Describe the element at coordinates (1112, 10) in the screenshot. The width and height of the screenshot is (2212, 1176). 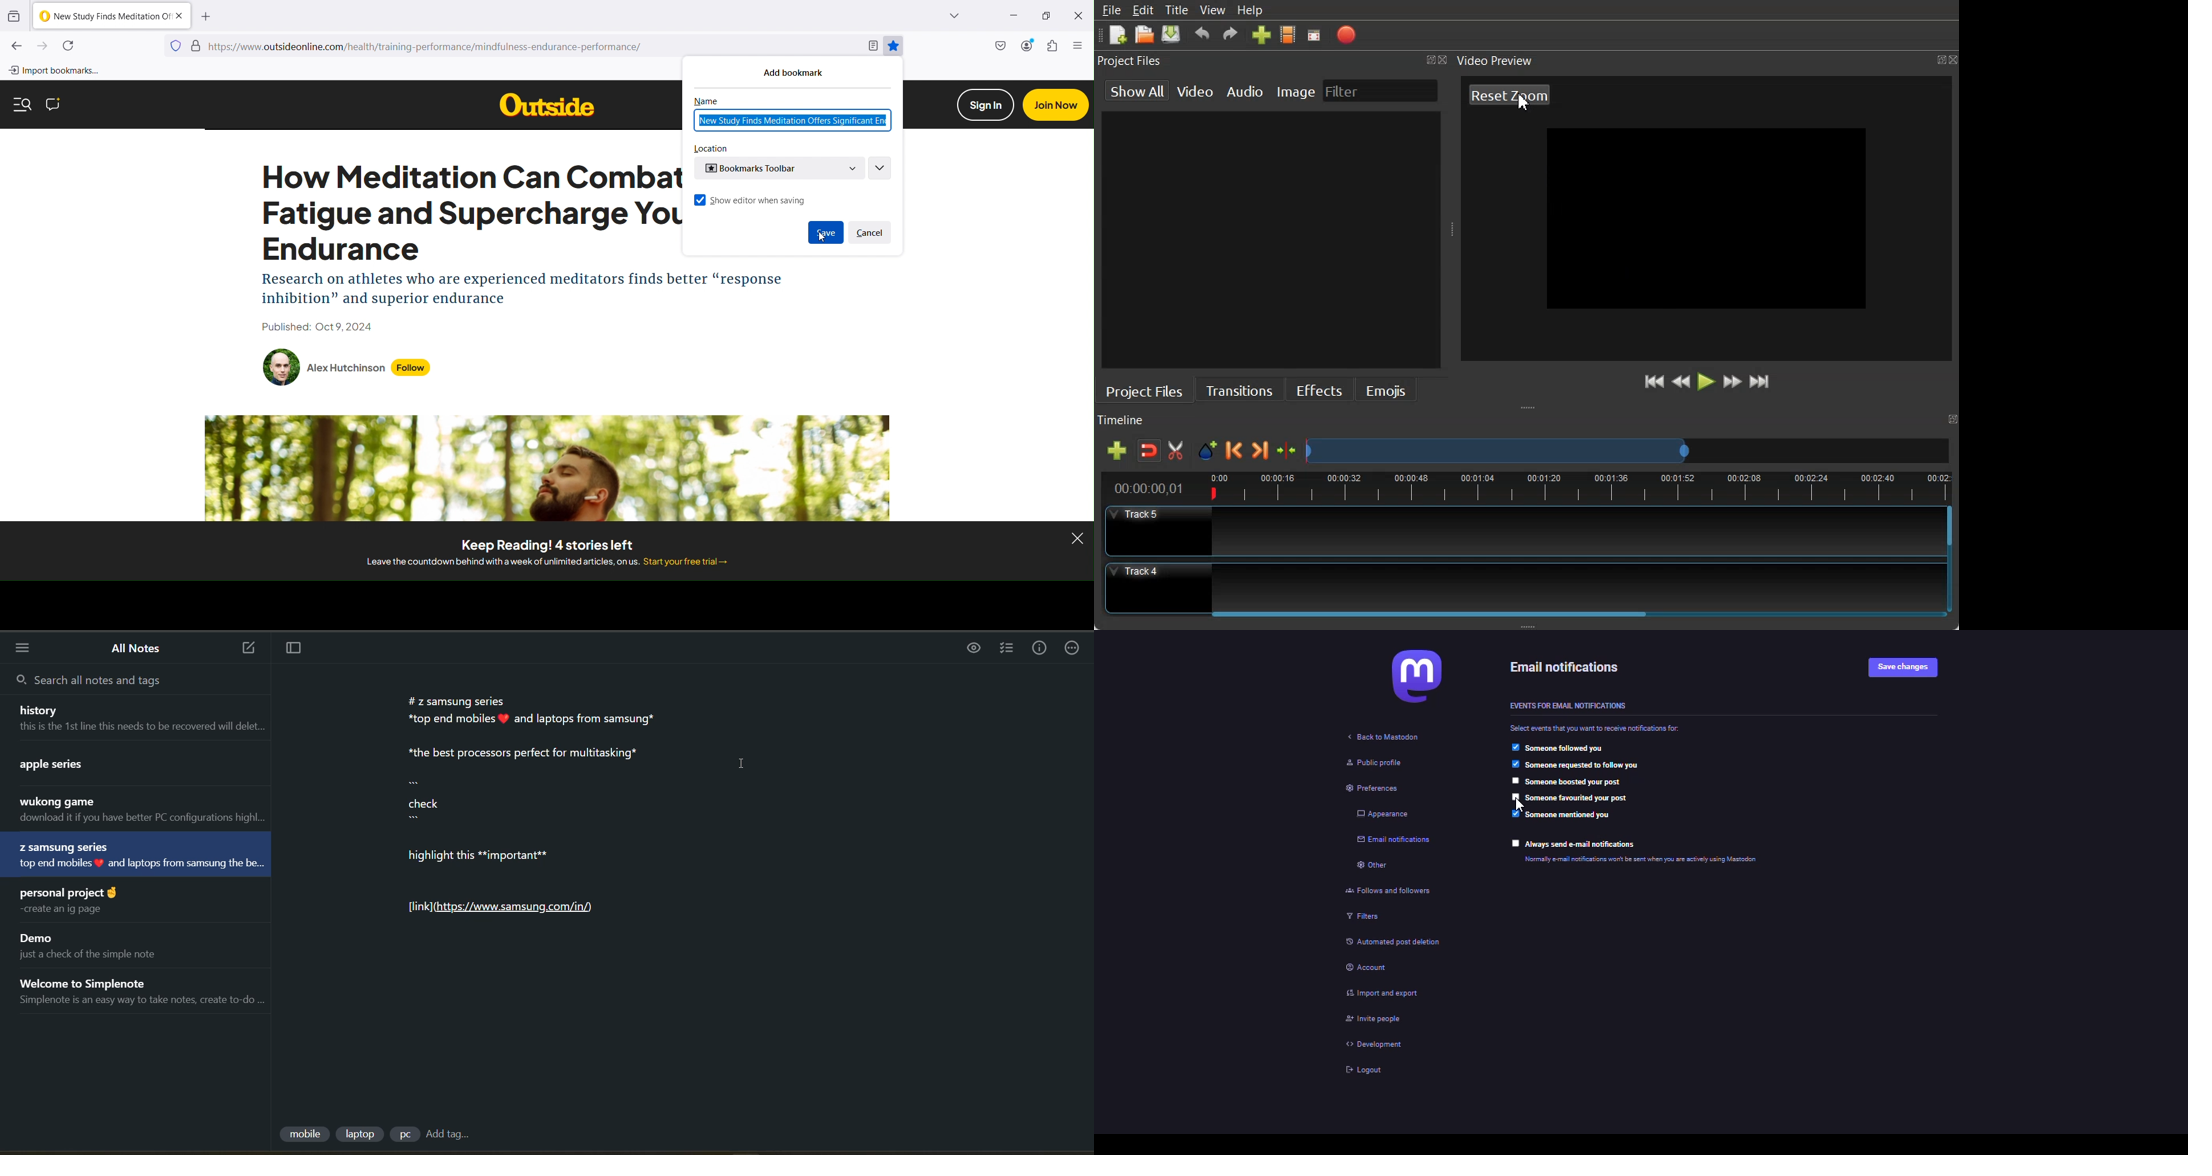
I see `File` at that location.